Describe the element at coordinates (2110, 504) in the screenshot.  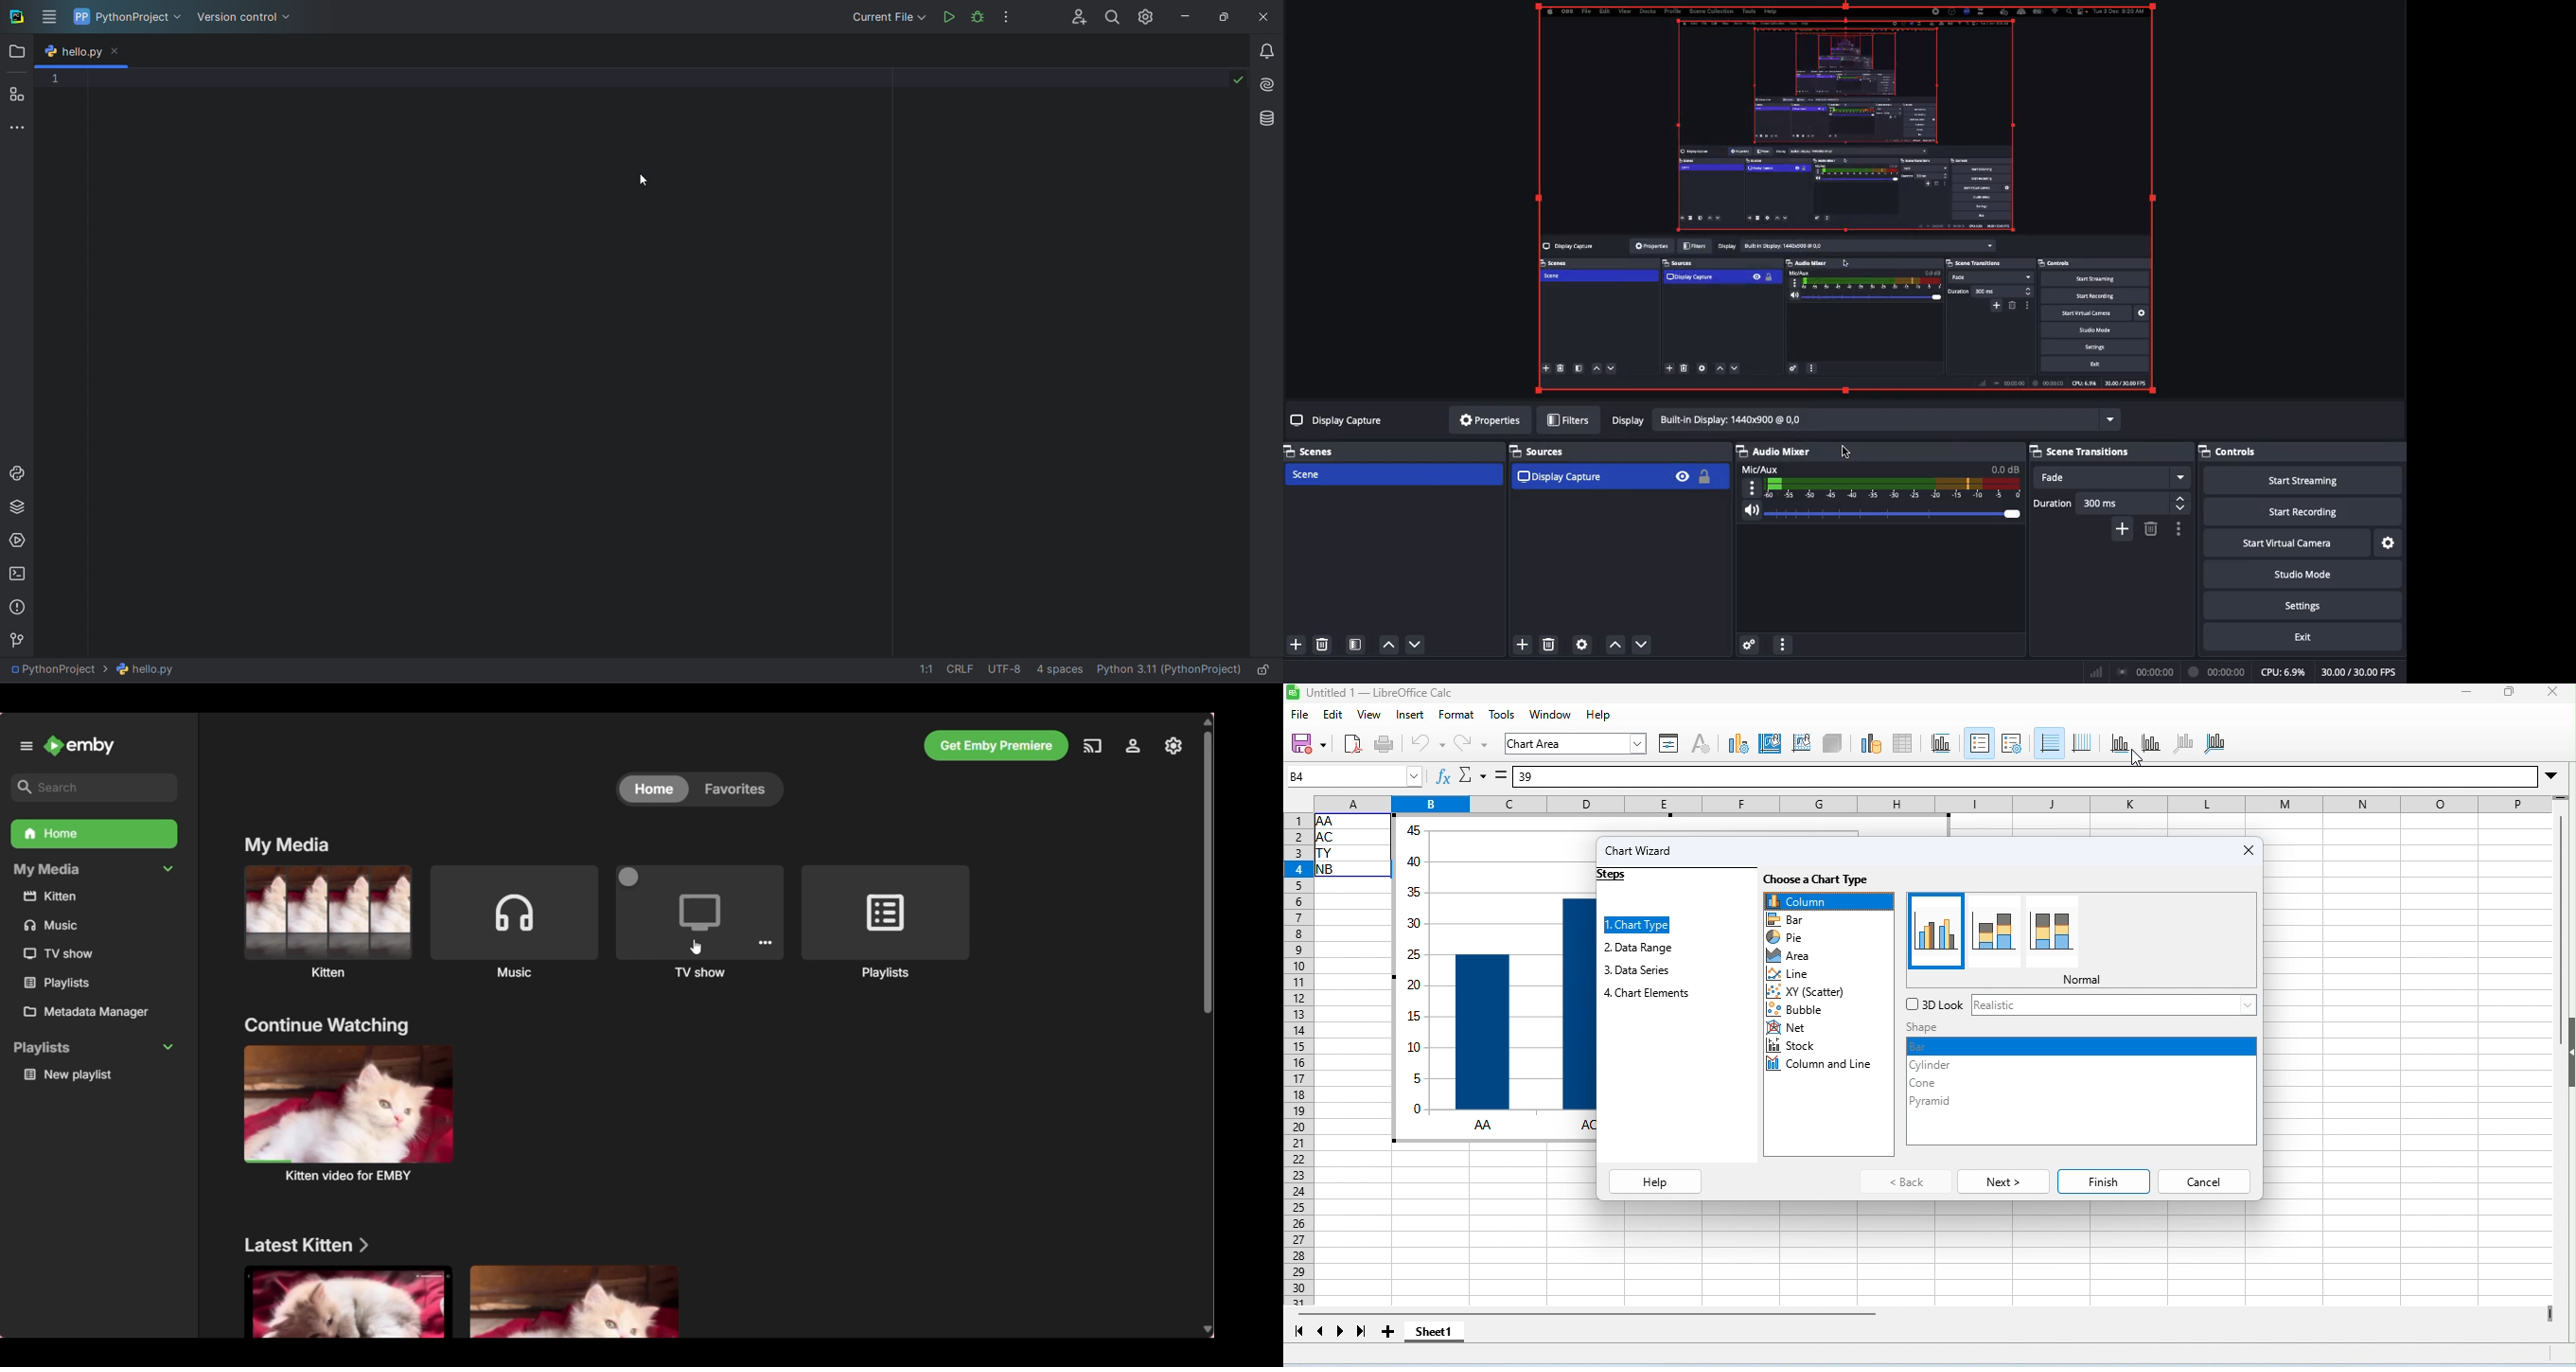
I see `Duration` at that location.